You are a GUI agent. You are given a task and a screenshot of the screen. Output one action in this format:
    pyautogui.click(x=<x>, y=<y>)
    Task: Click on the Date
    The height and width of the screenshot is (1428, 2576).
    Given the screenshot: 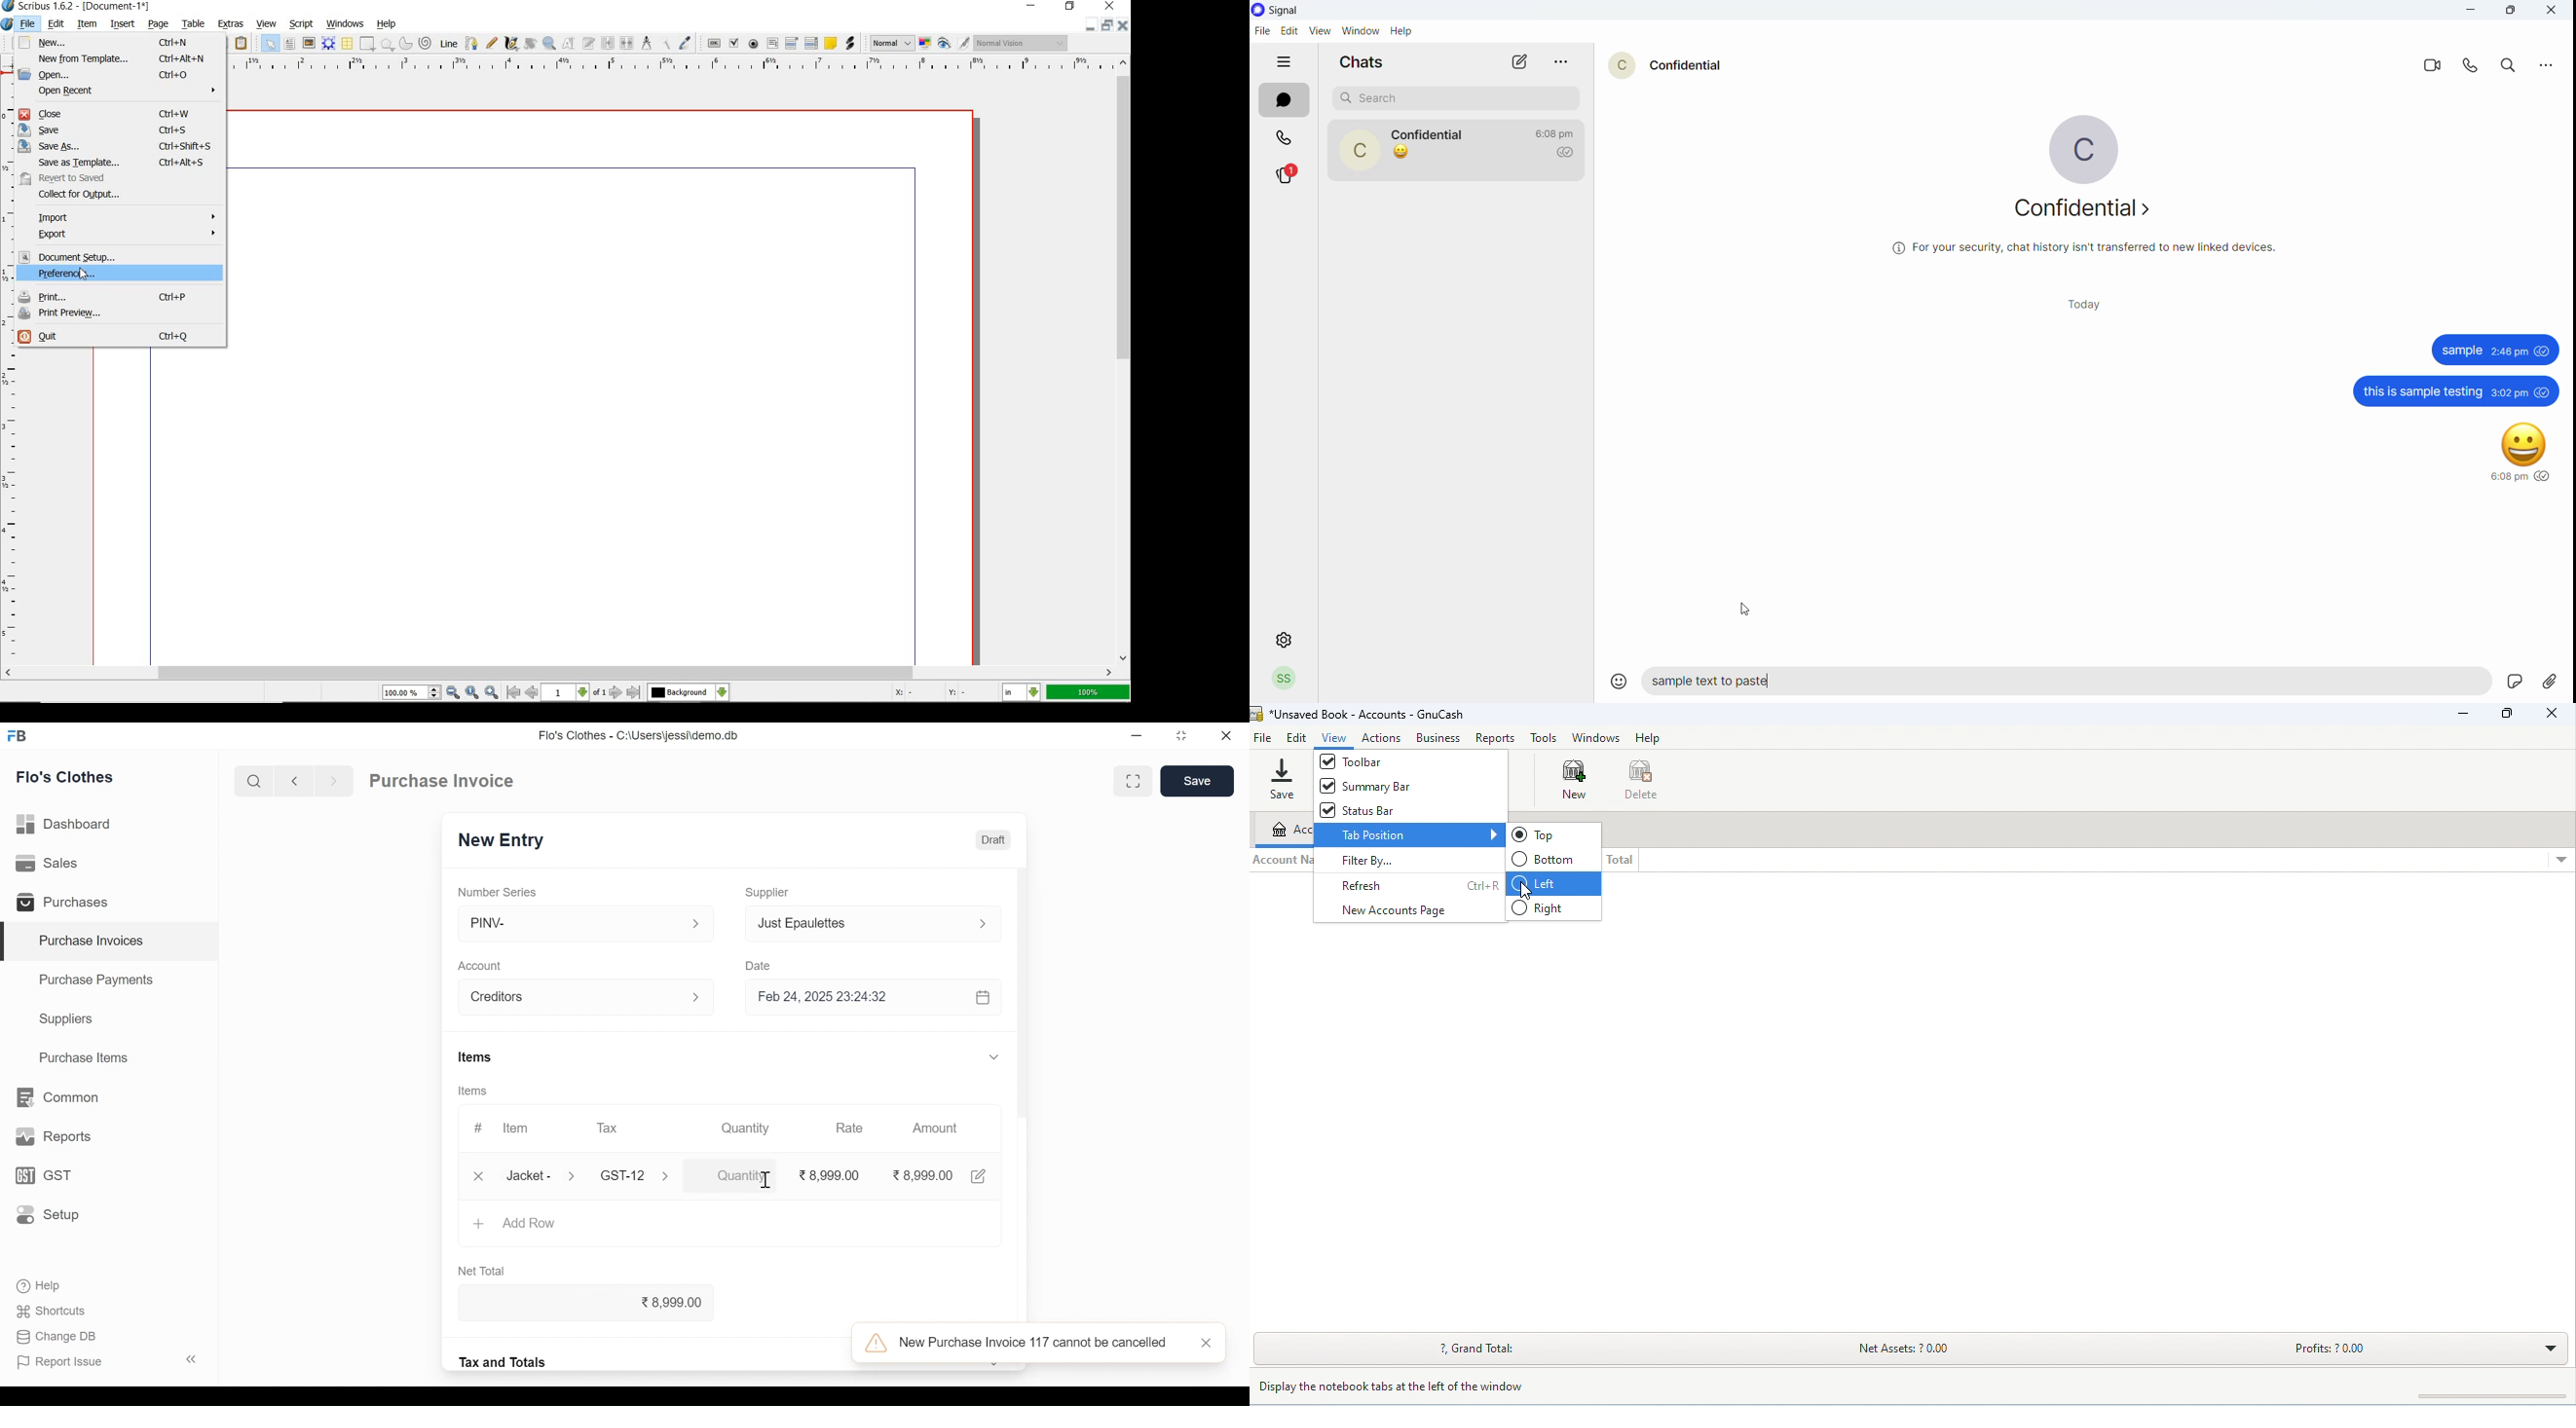 What is the action you would take?
    pyautogui.click(x=759, y=963)
    